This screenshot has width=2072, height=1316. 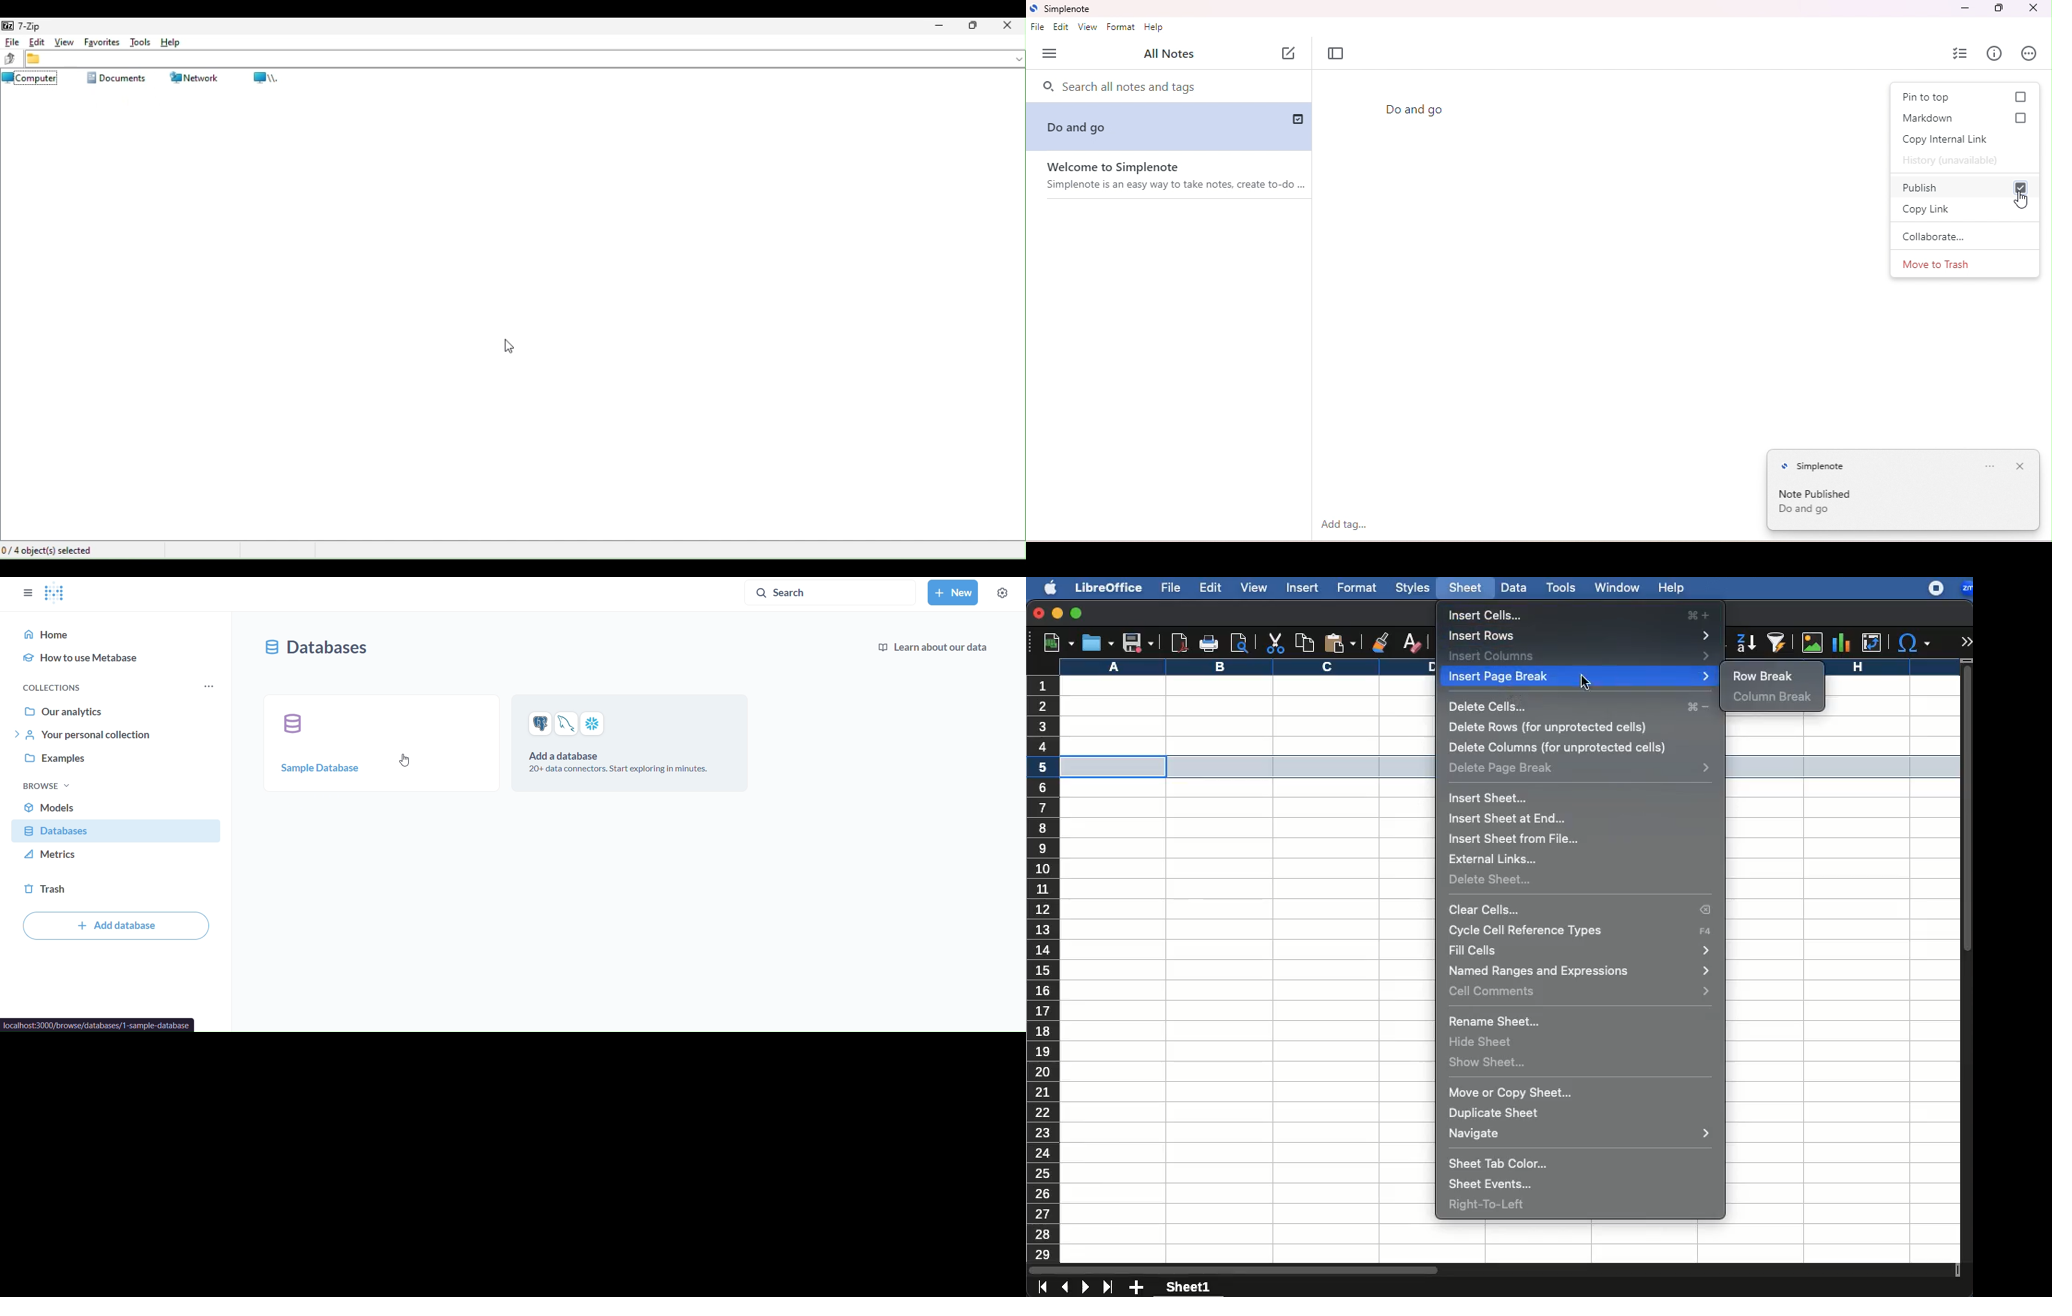 I want to click on add, so click(x=1137, y=1289).